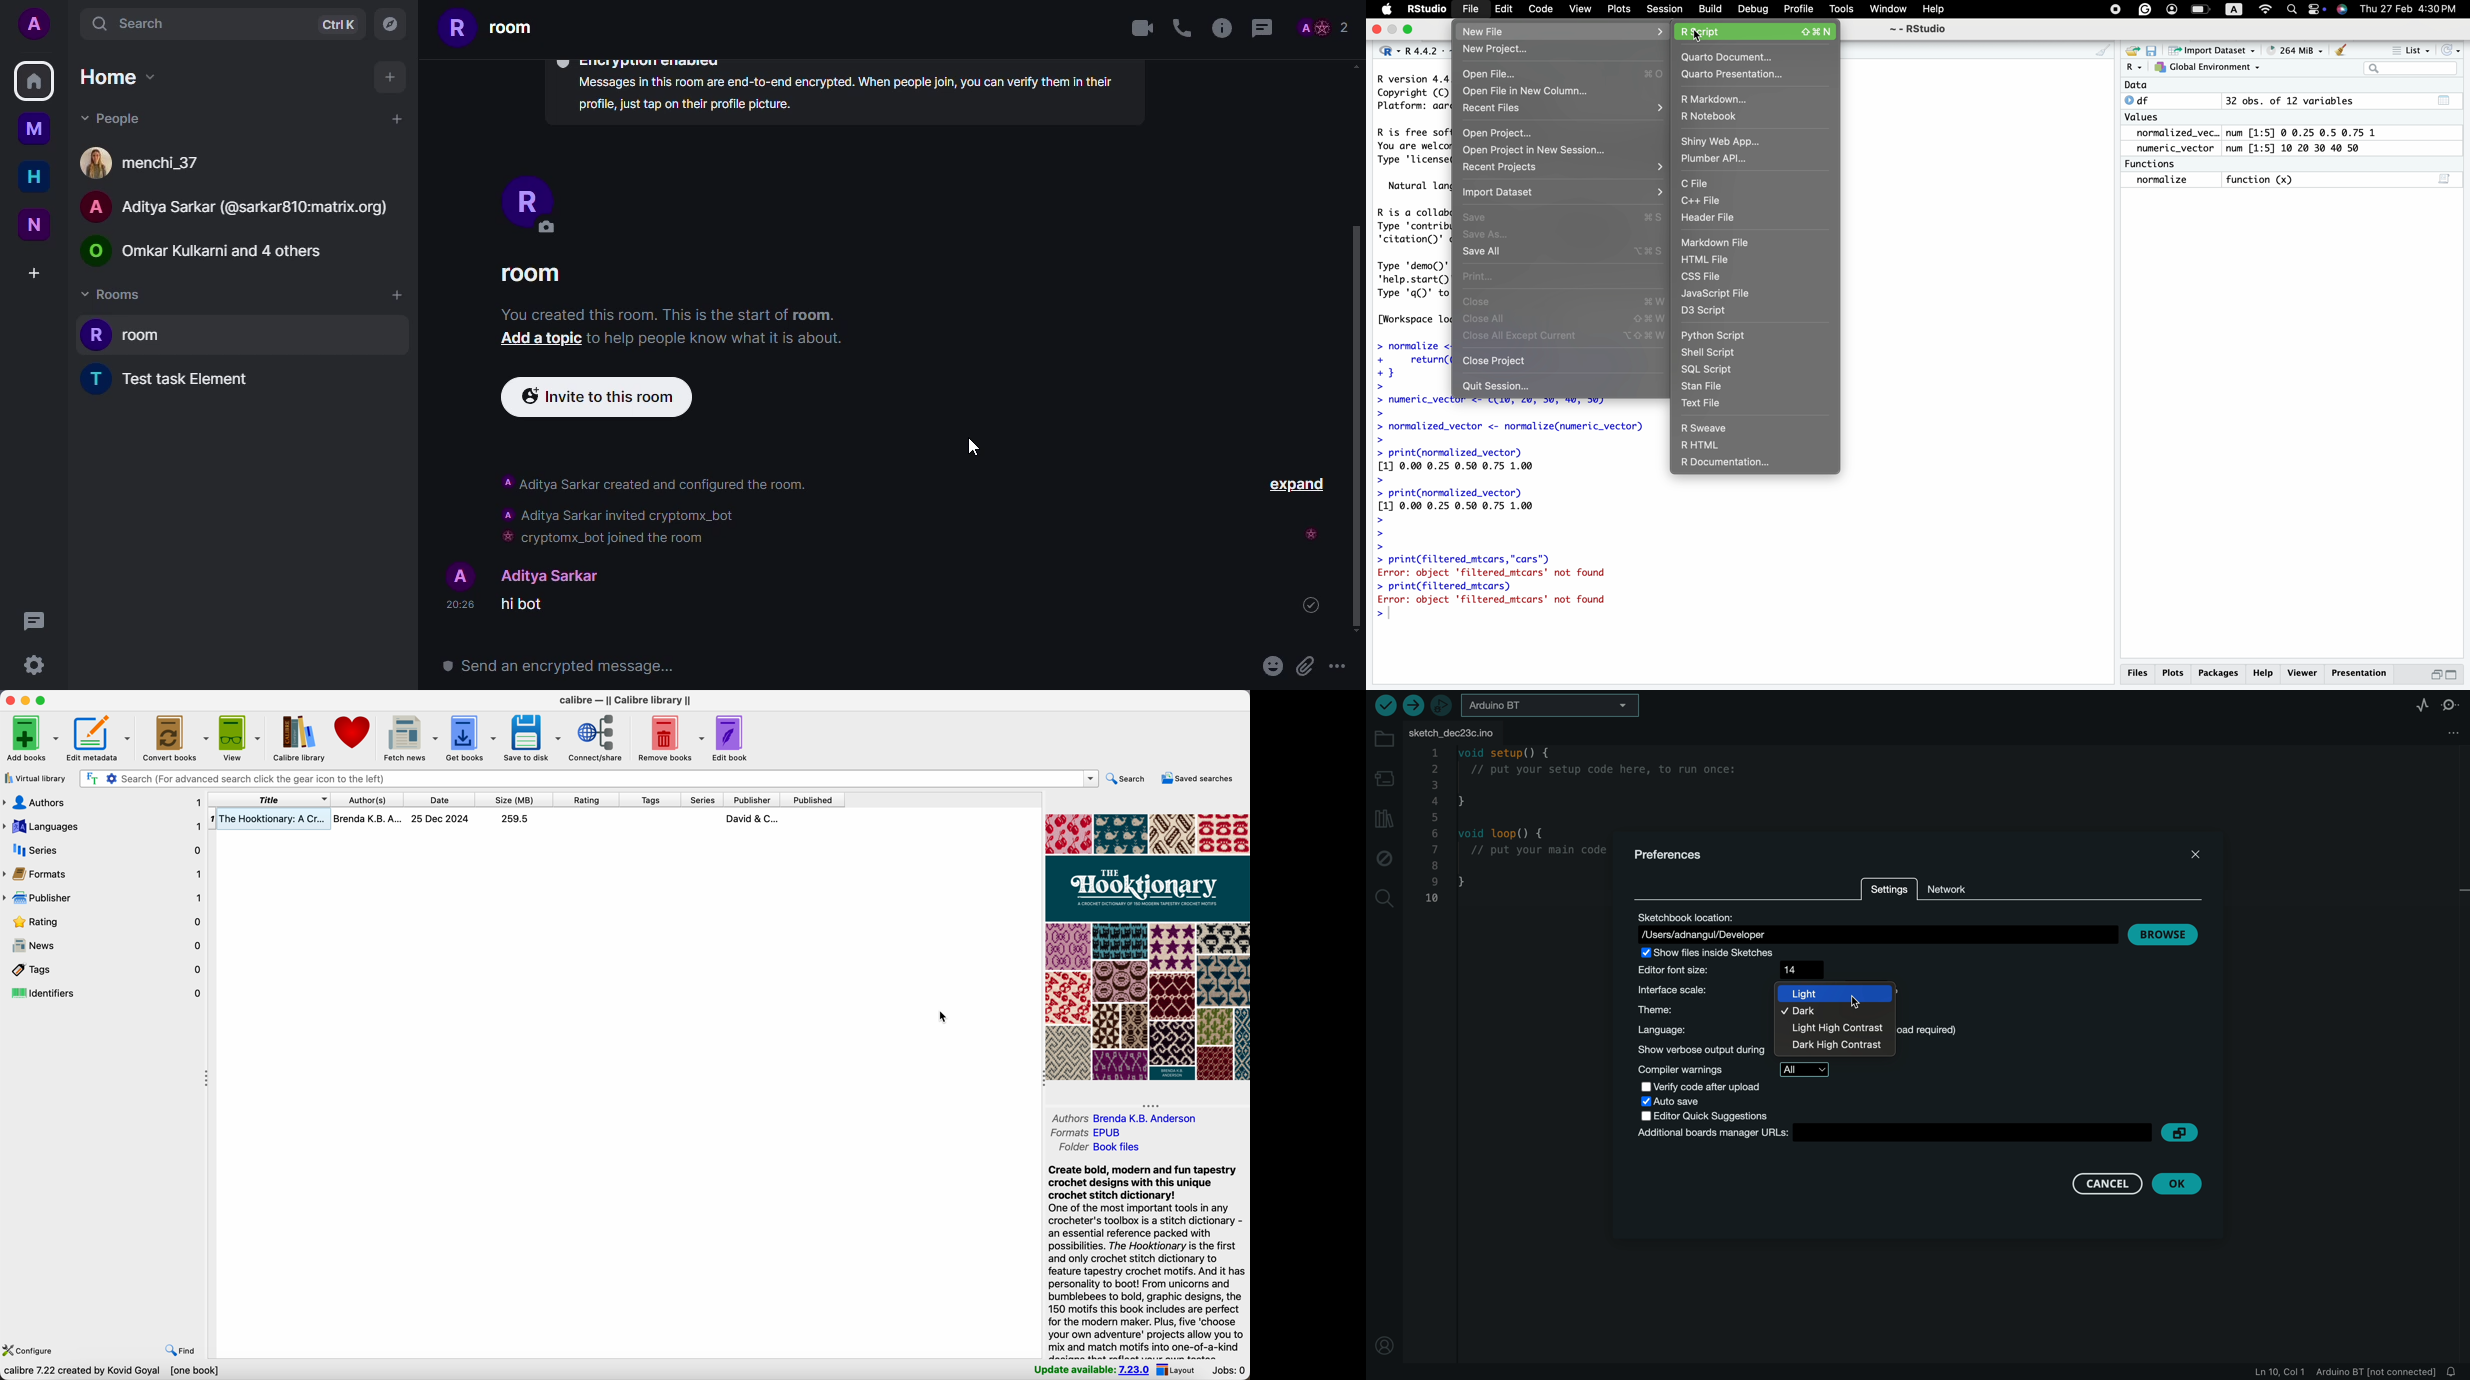 The width and height of the screenshot is (2492, 1400). What do you see at coordinates (562, 665) in the screenshot?
I see `® Send an encrypted message...` at bounding box center [562, 665].